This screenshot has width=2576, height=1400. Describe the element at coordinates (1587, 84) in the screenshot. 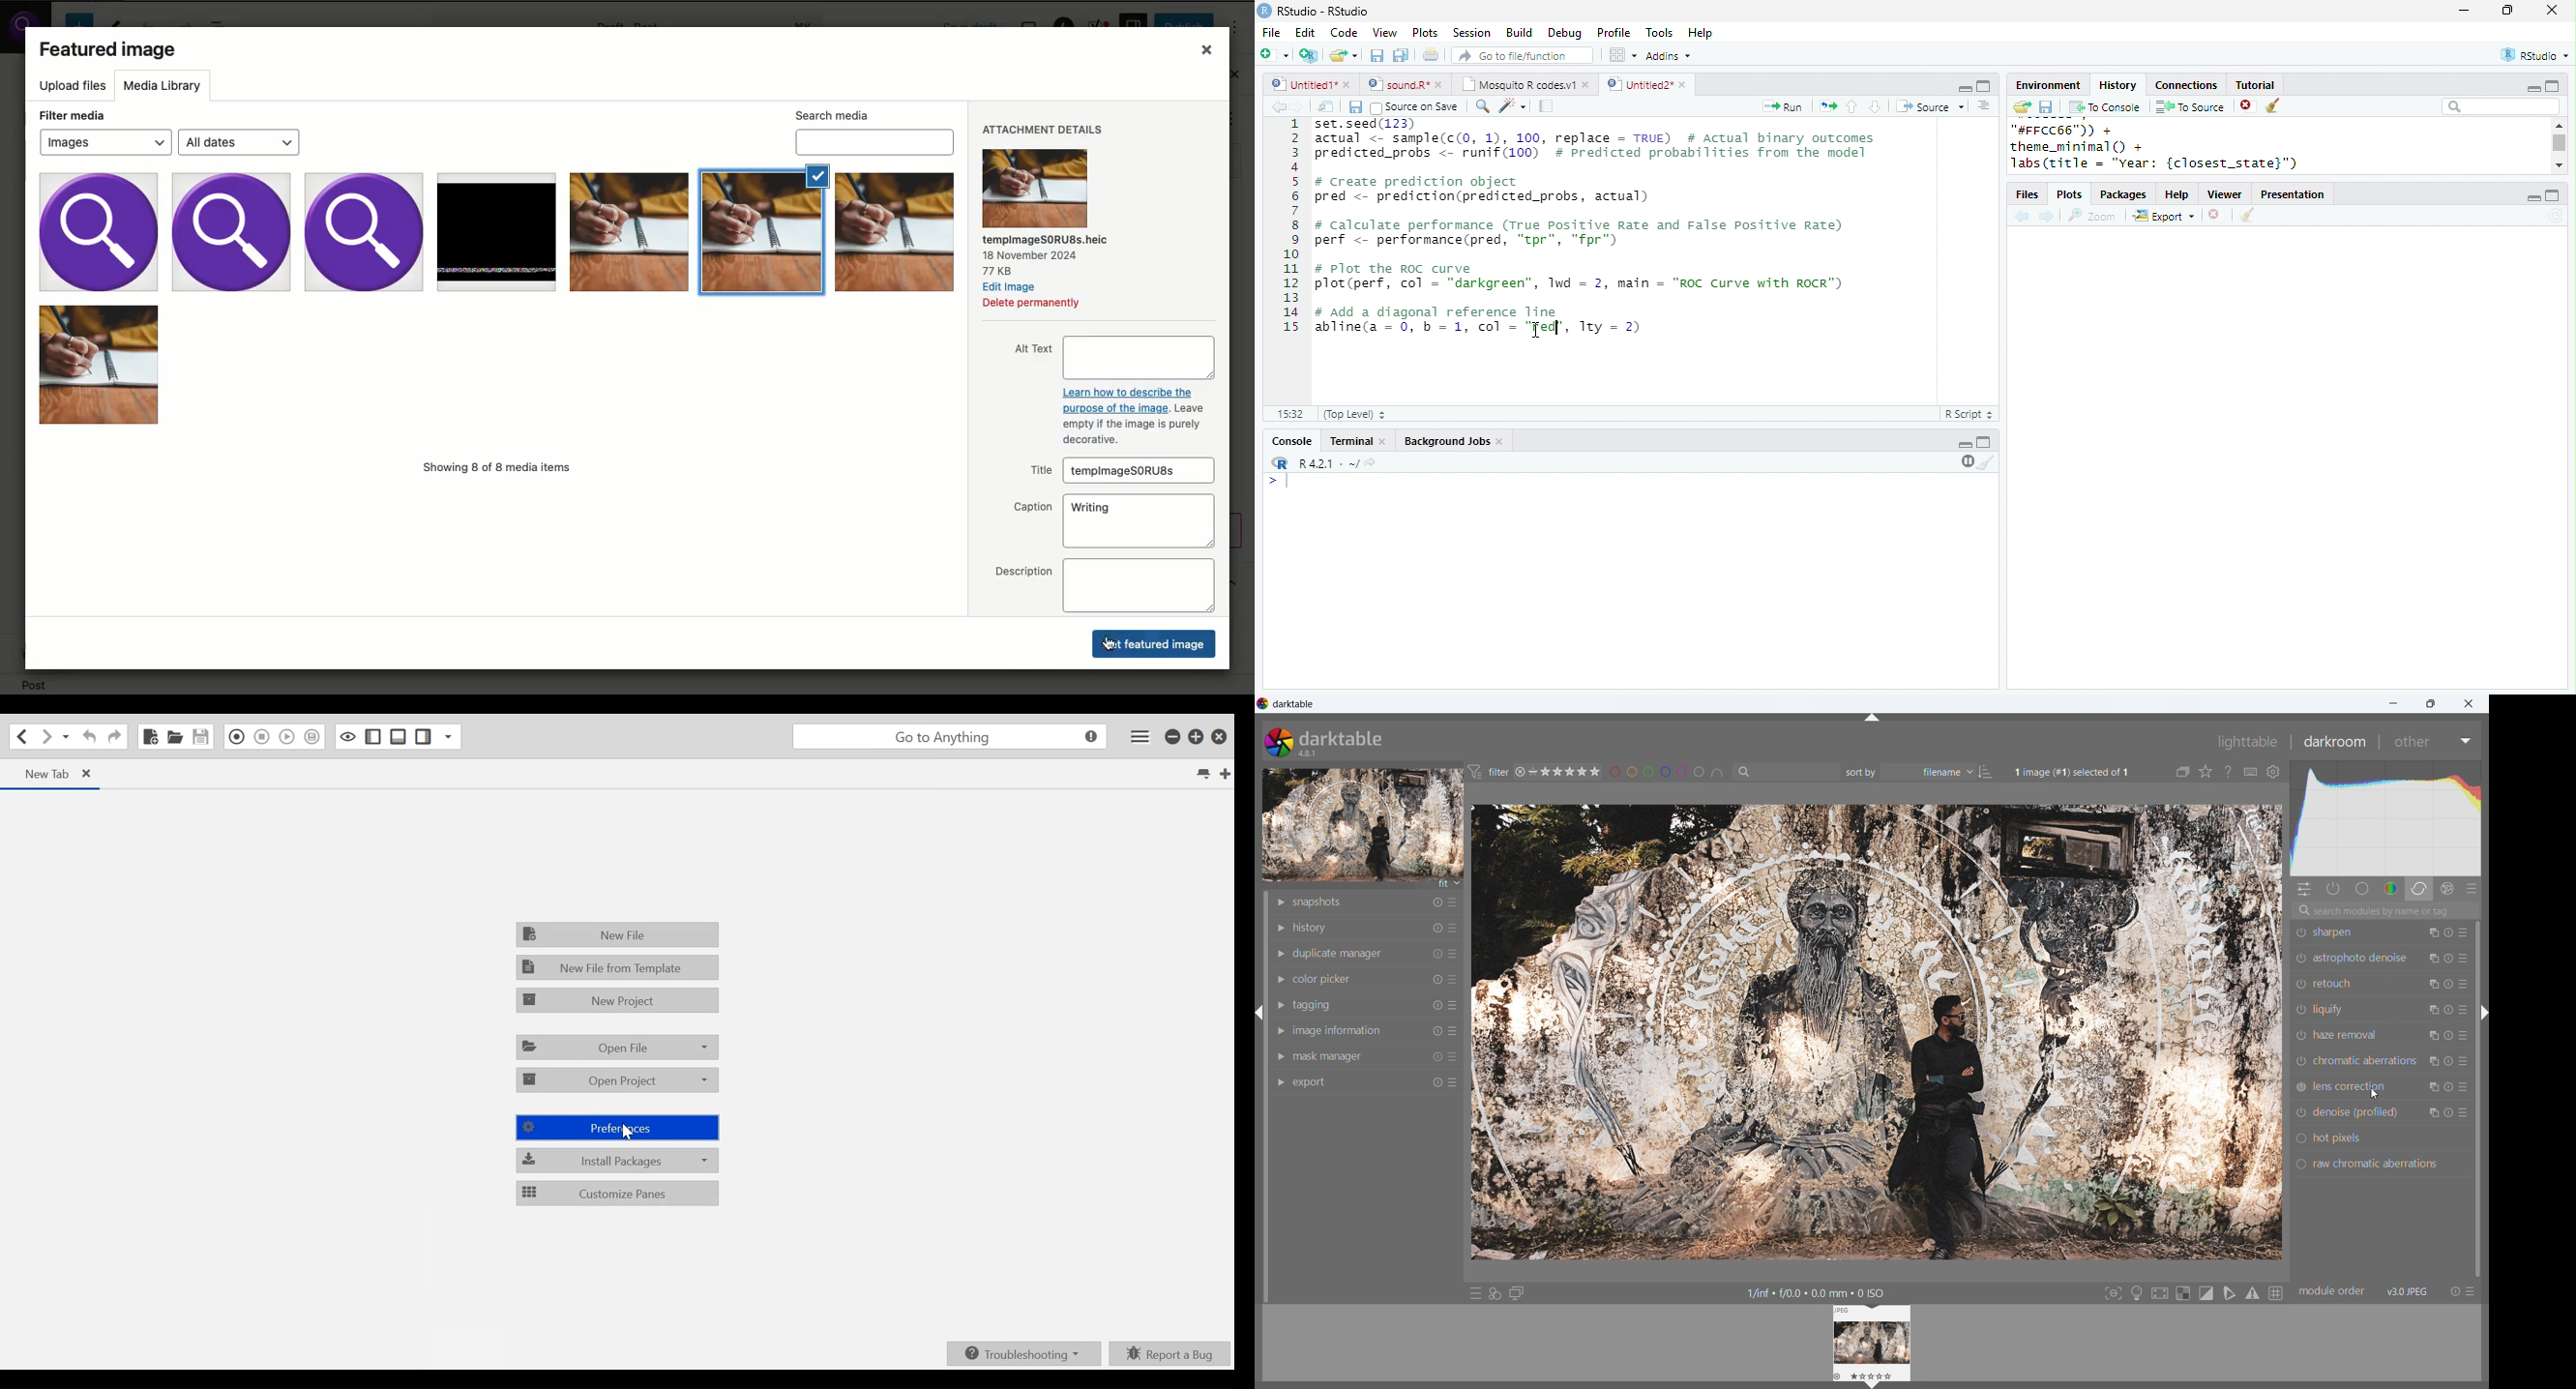

I see `close` at that location.